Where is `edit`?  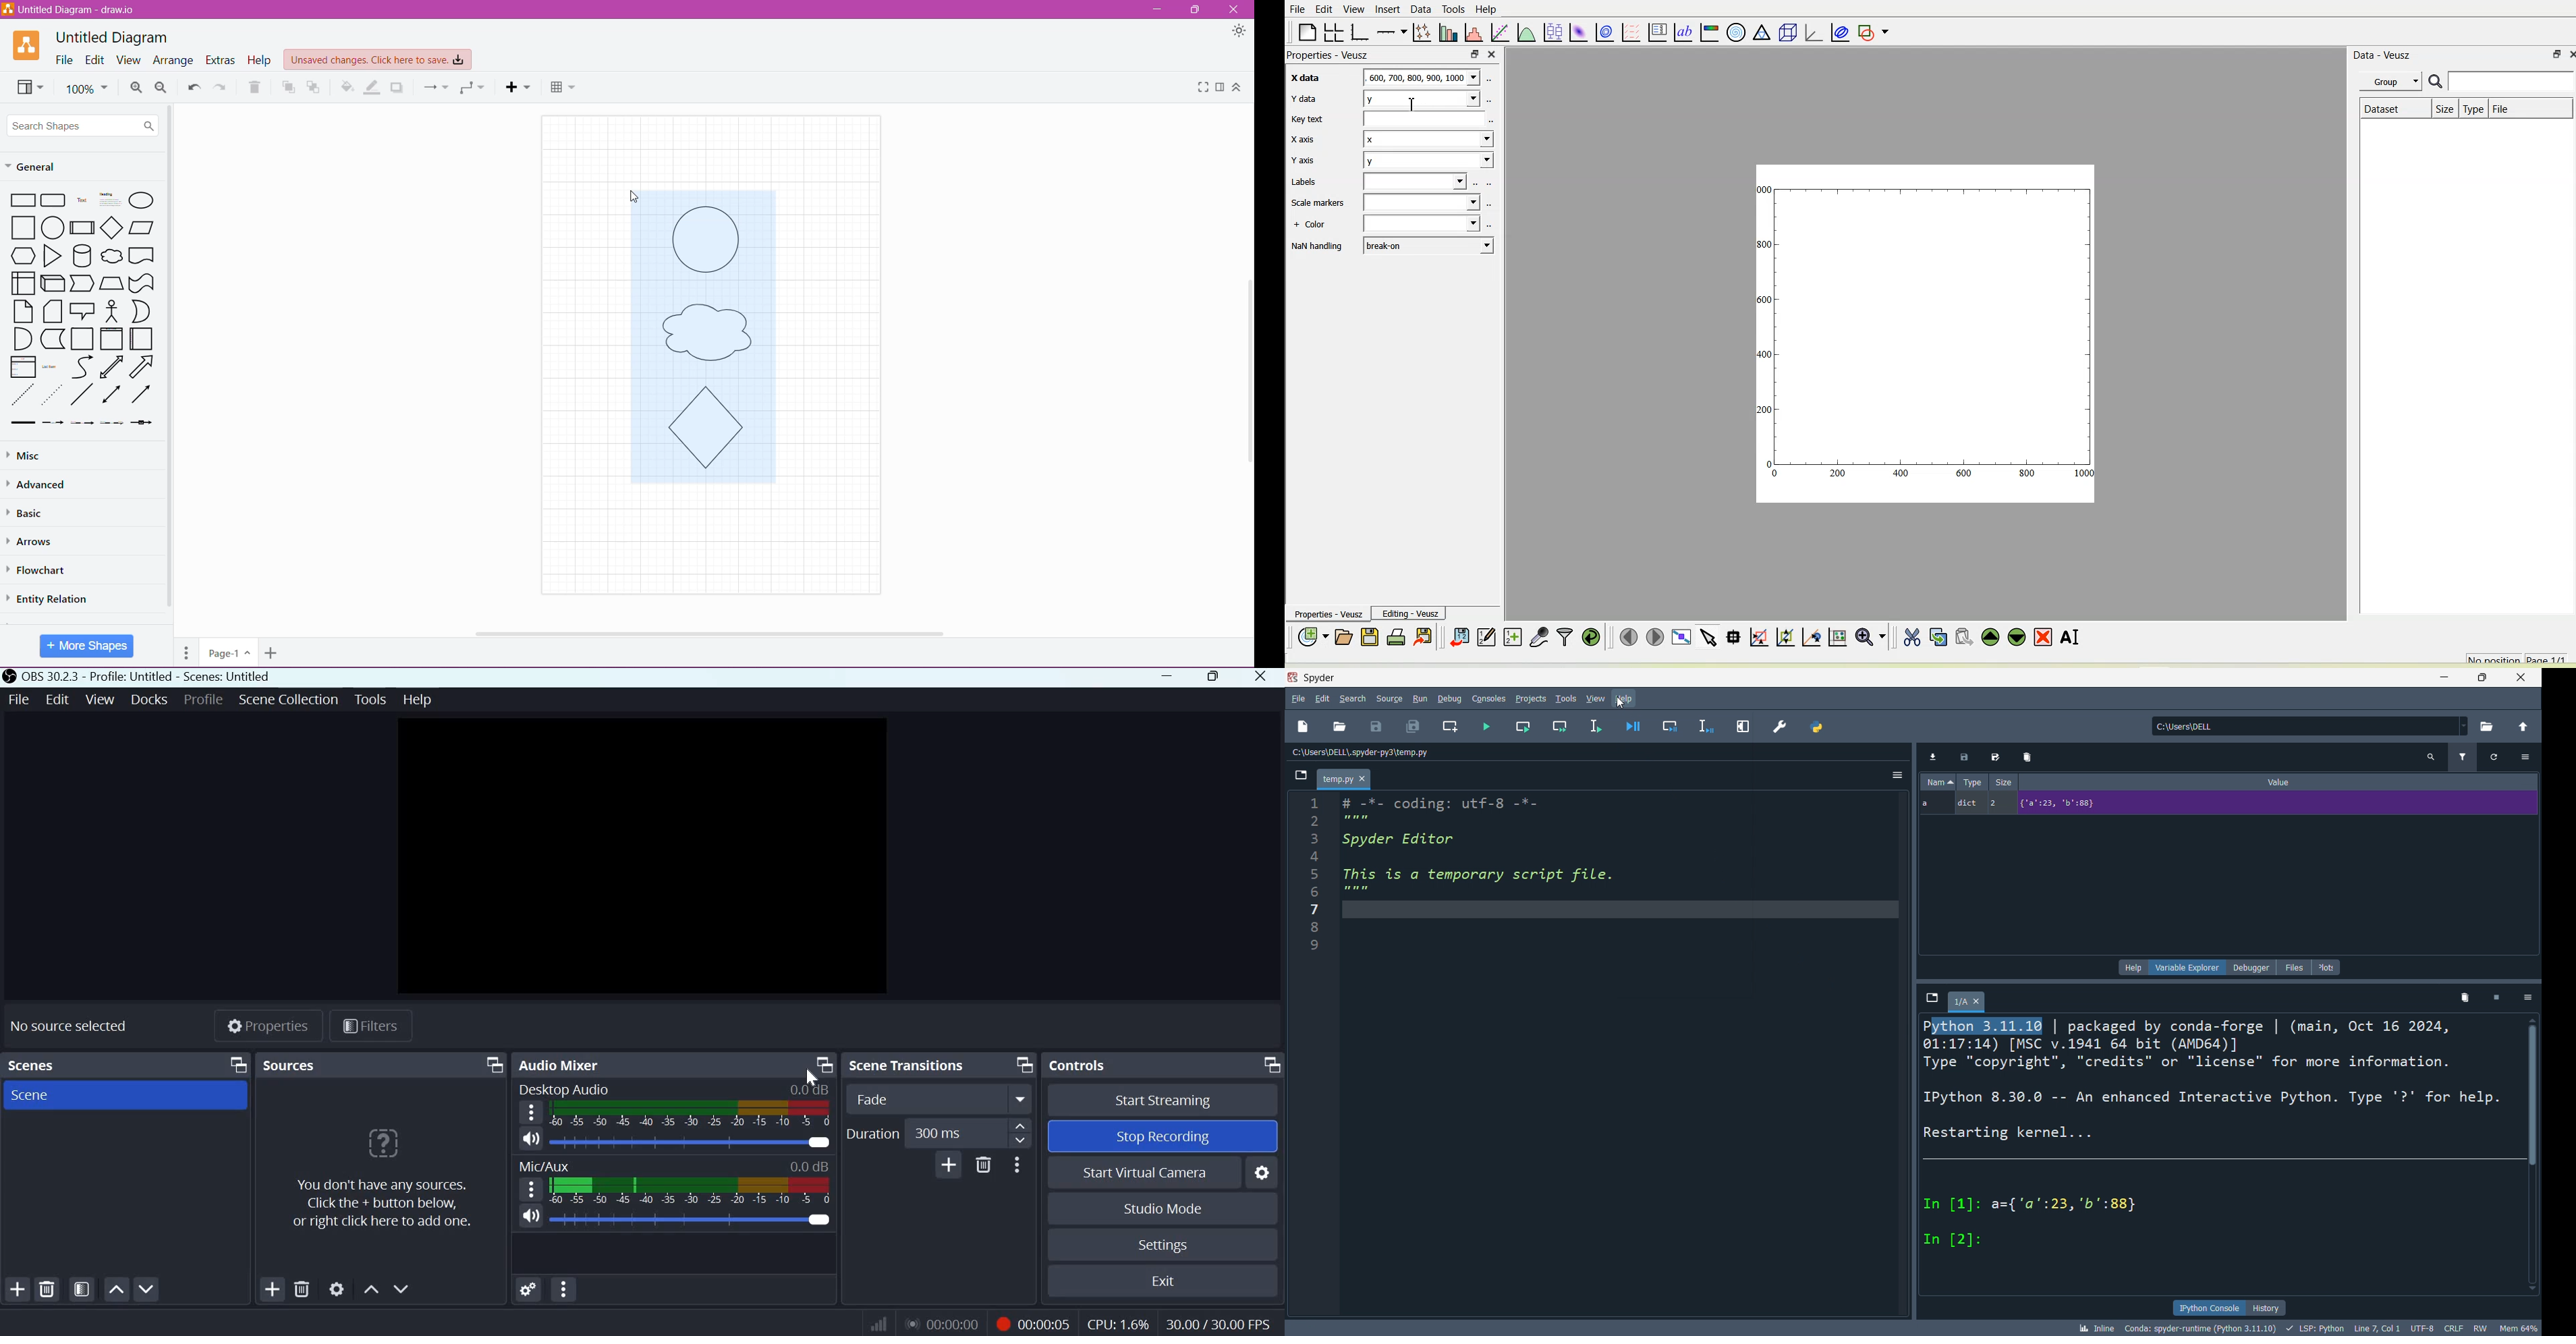 edit is located at coordinates (1321, 699).